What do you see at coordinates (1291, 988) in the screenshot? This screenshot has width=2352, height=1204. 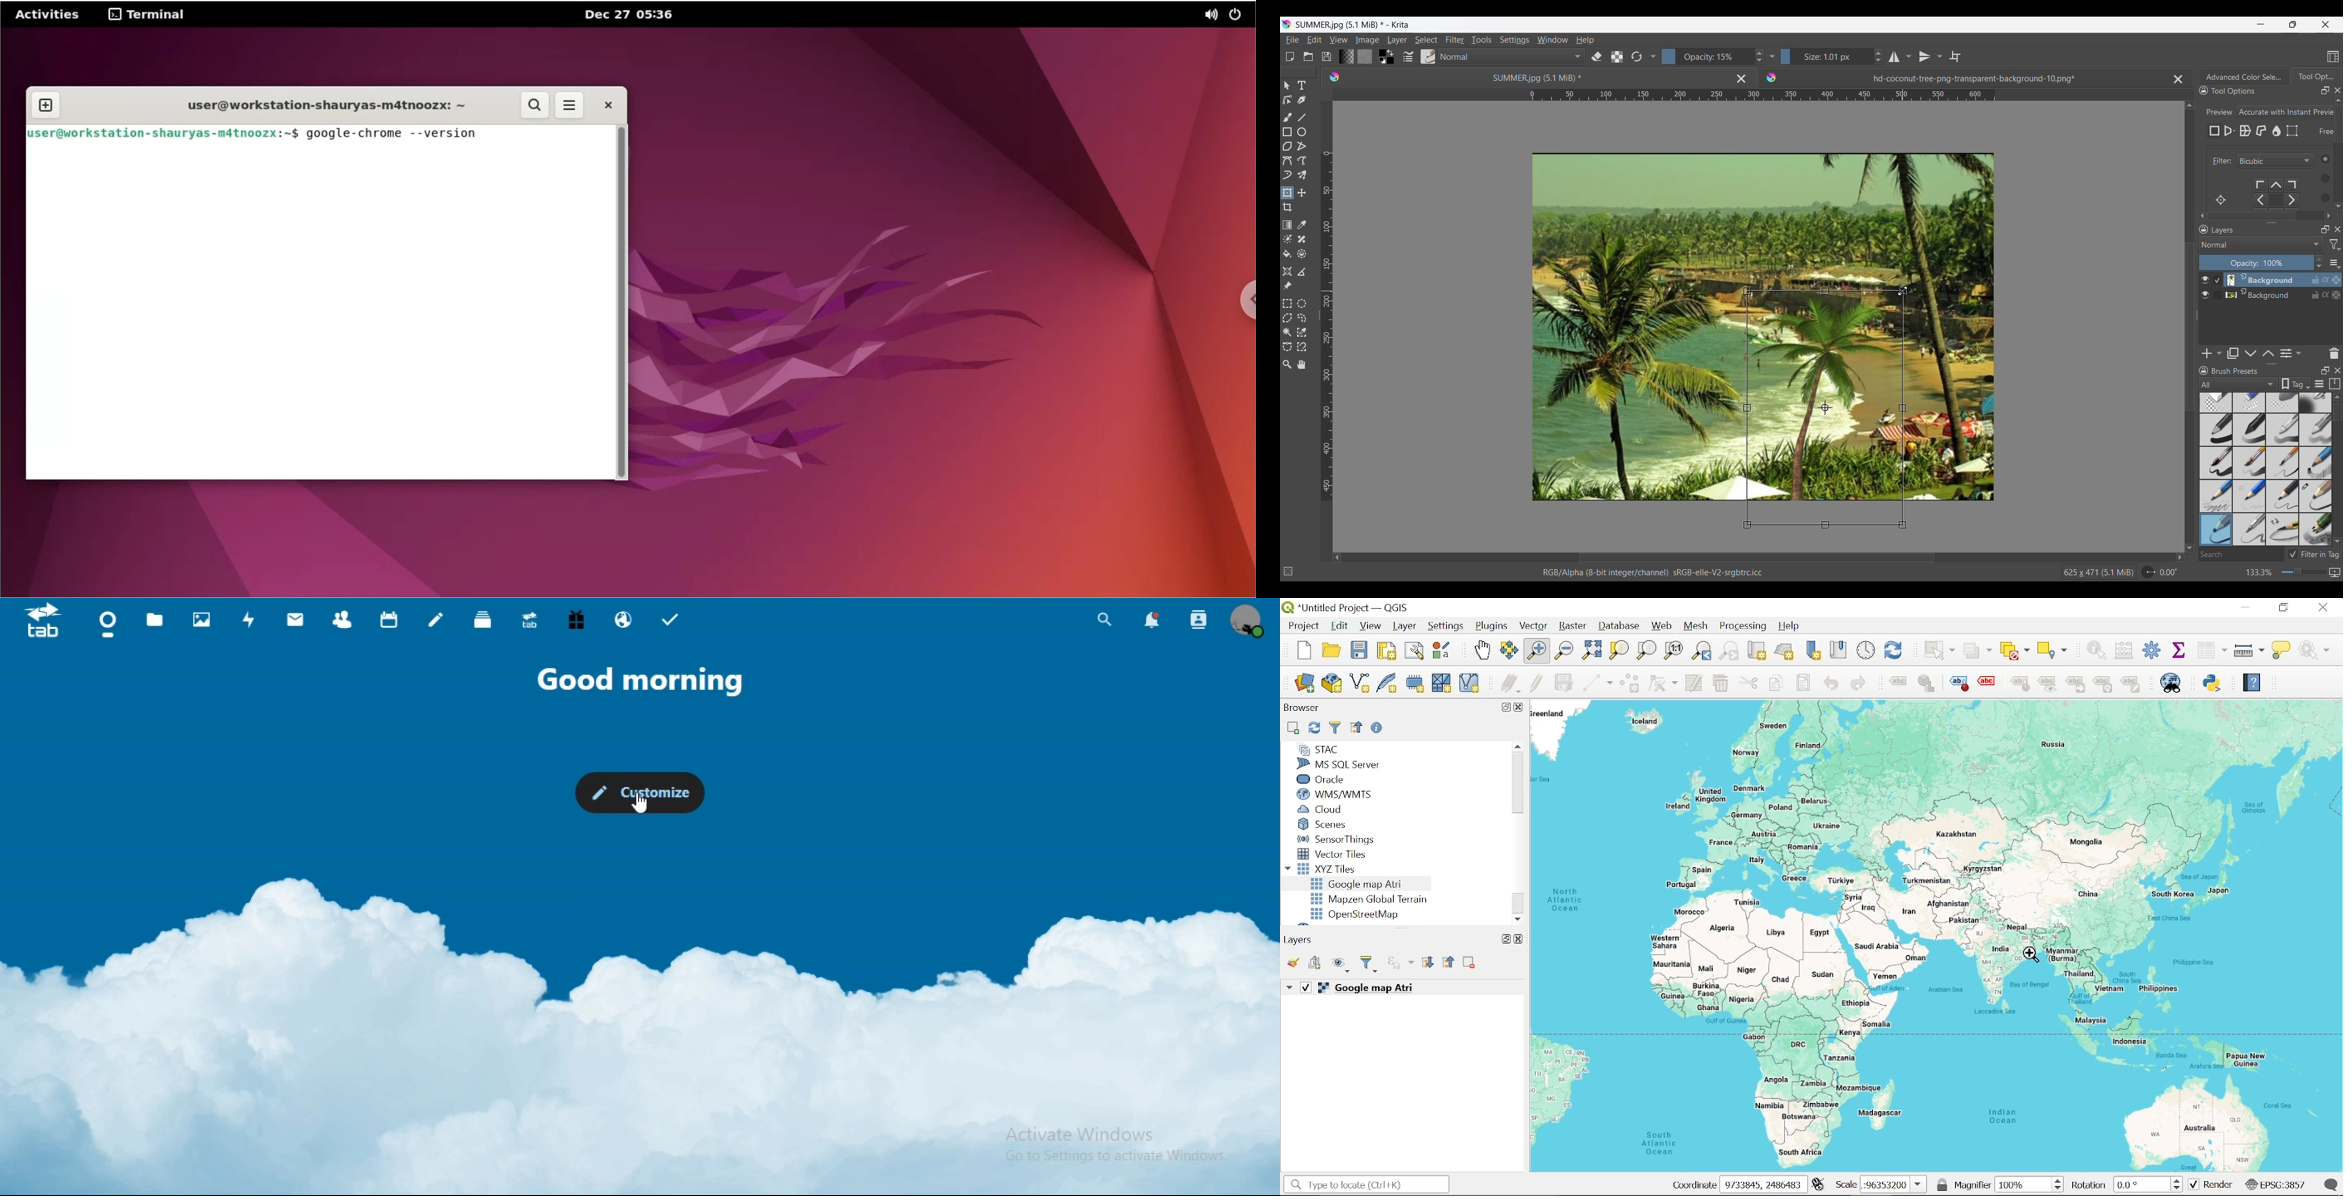 I see `Exoand` at bounding box center [1291, 988].